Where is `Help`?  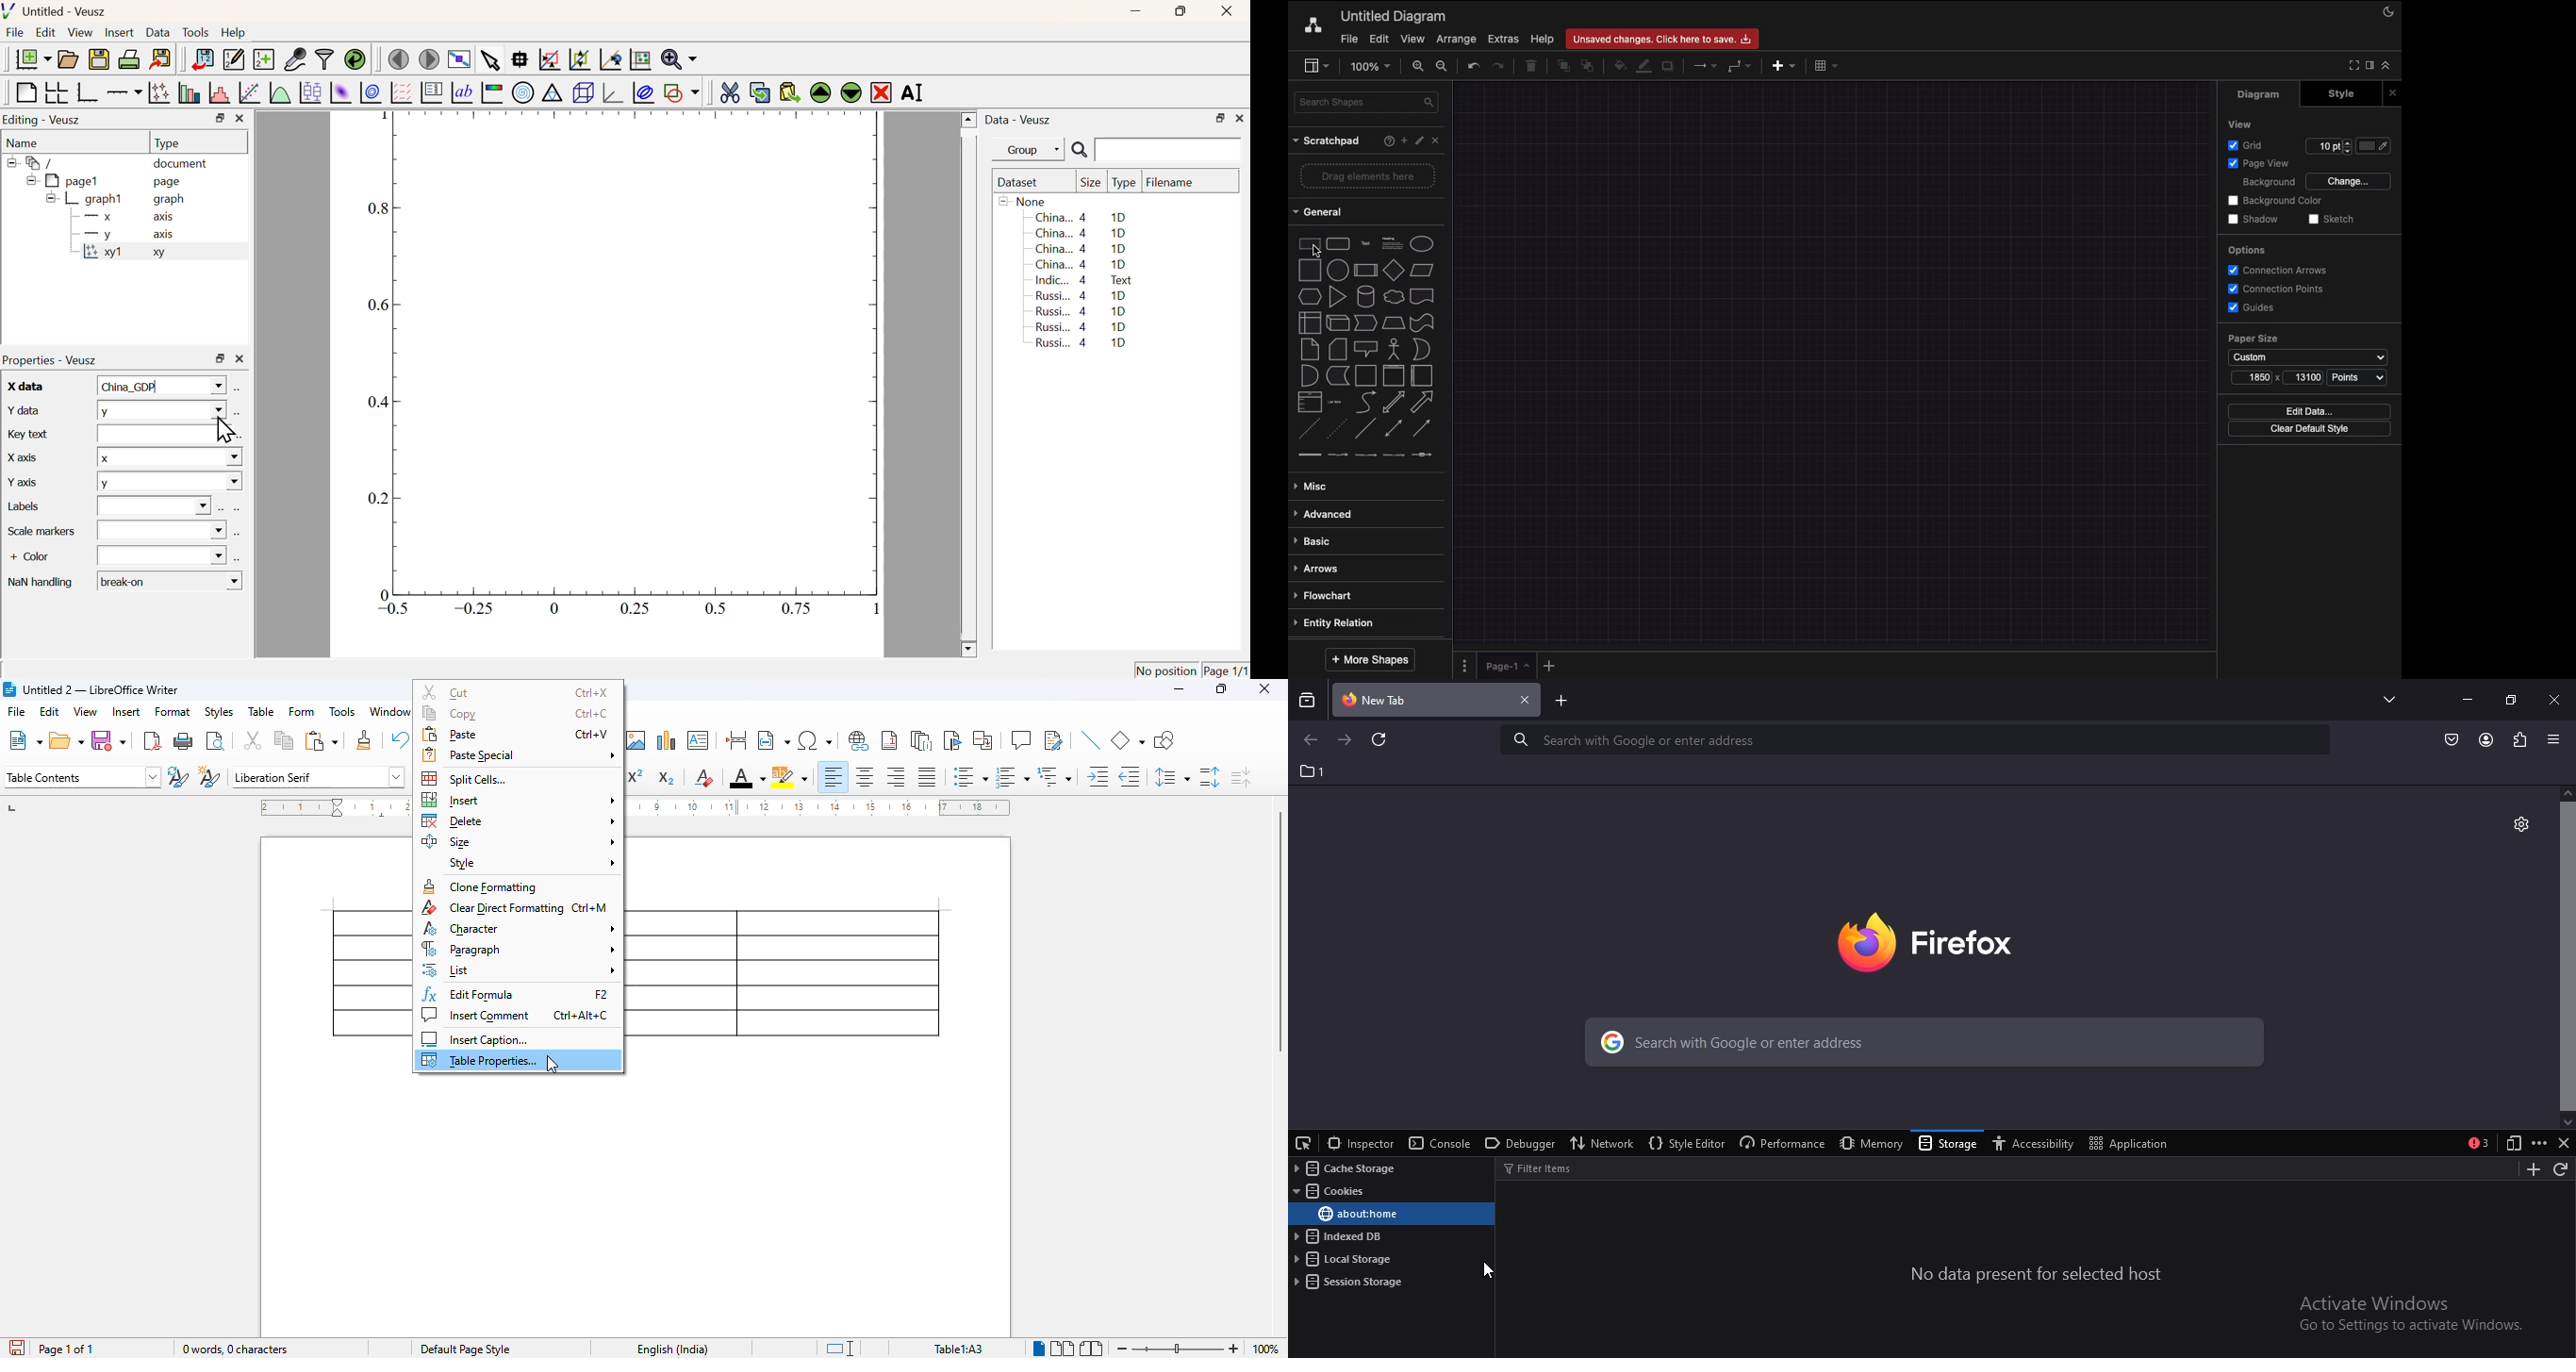
Help is located at coordinates (1386, 143).